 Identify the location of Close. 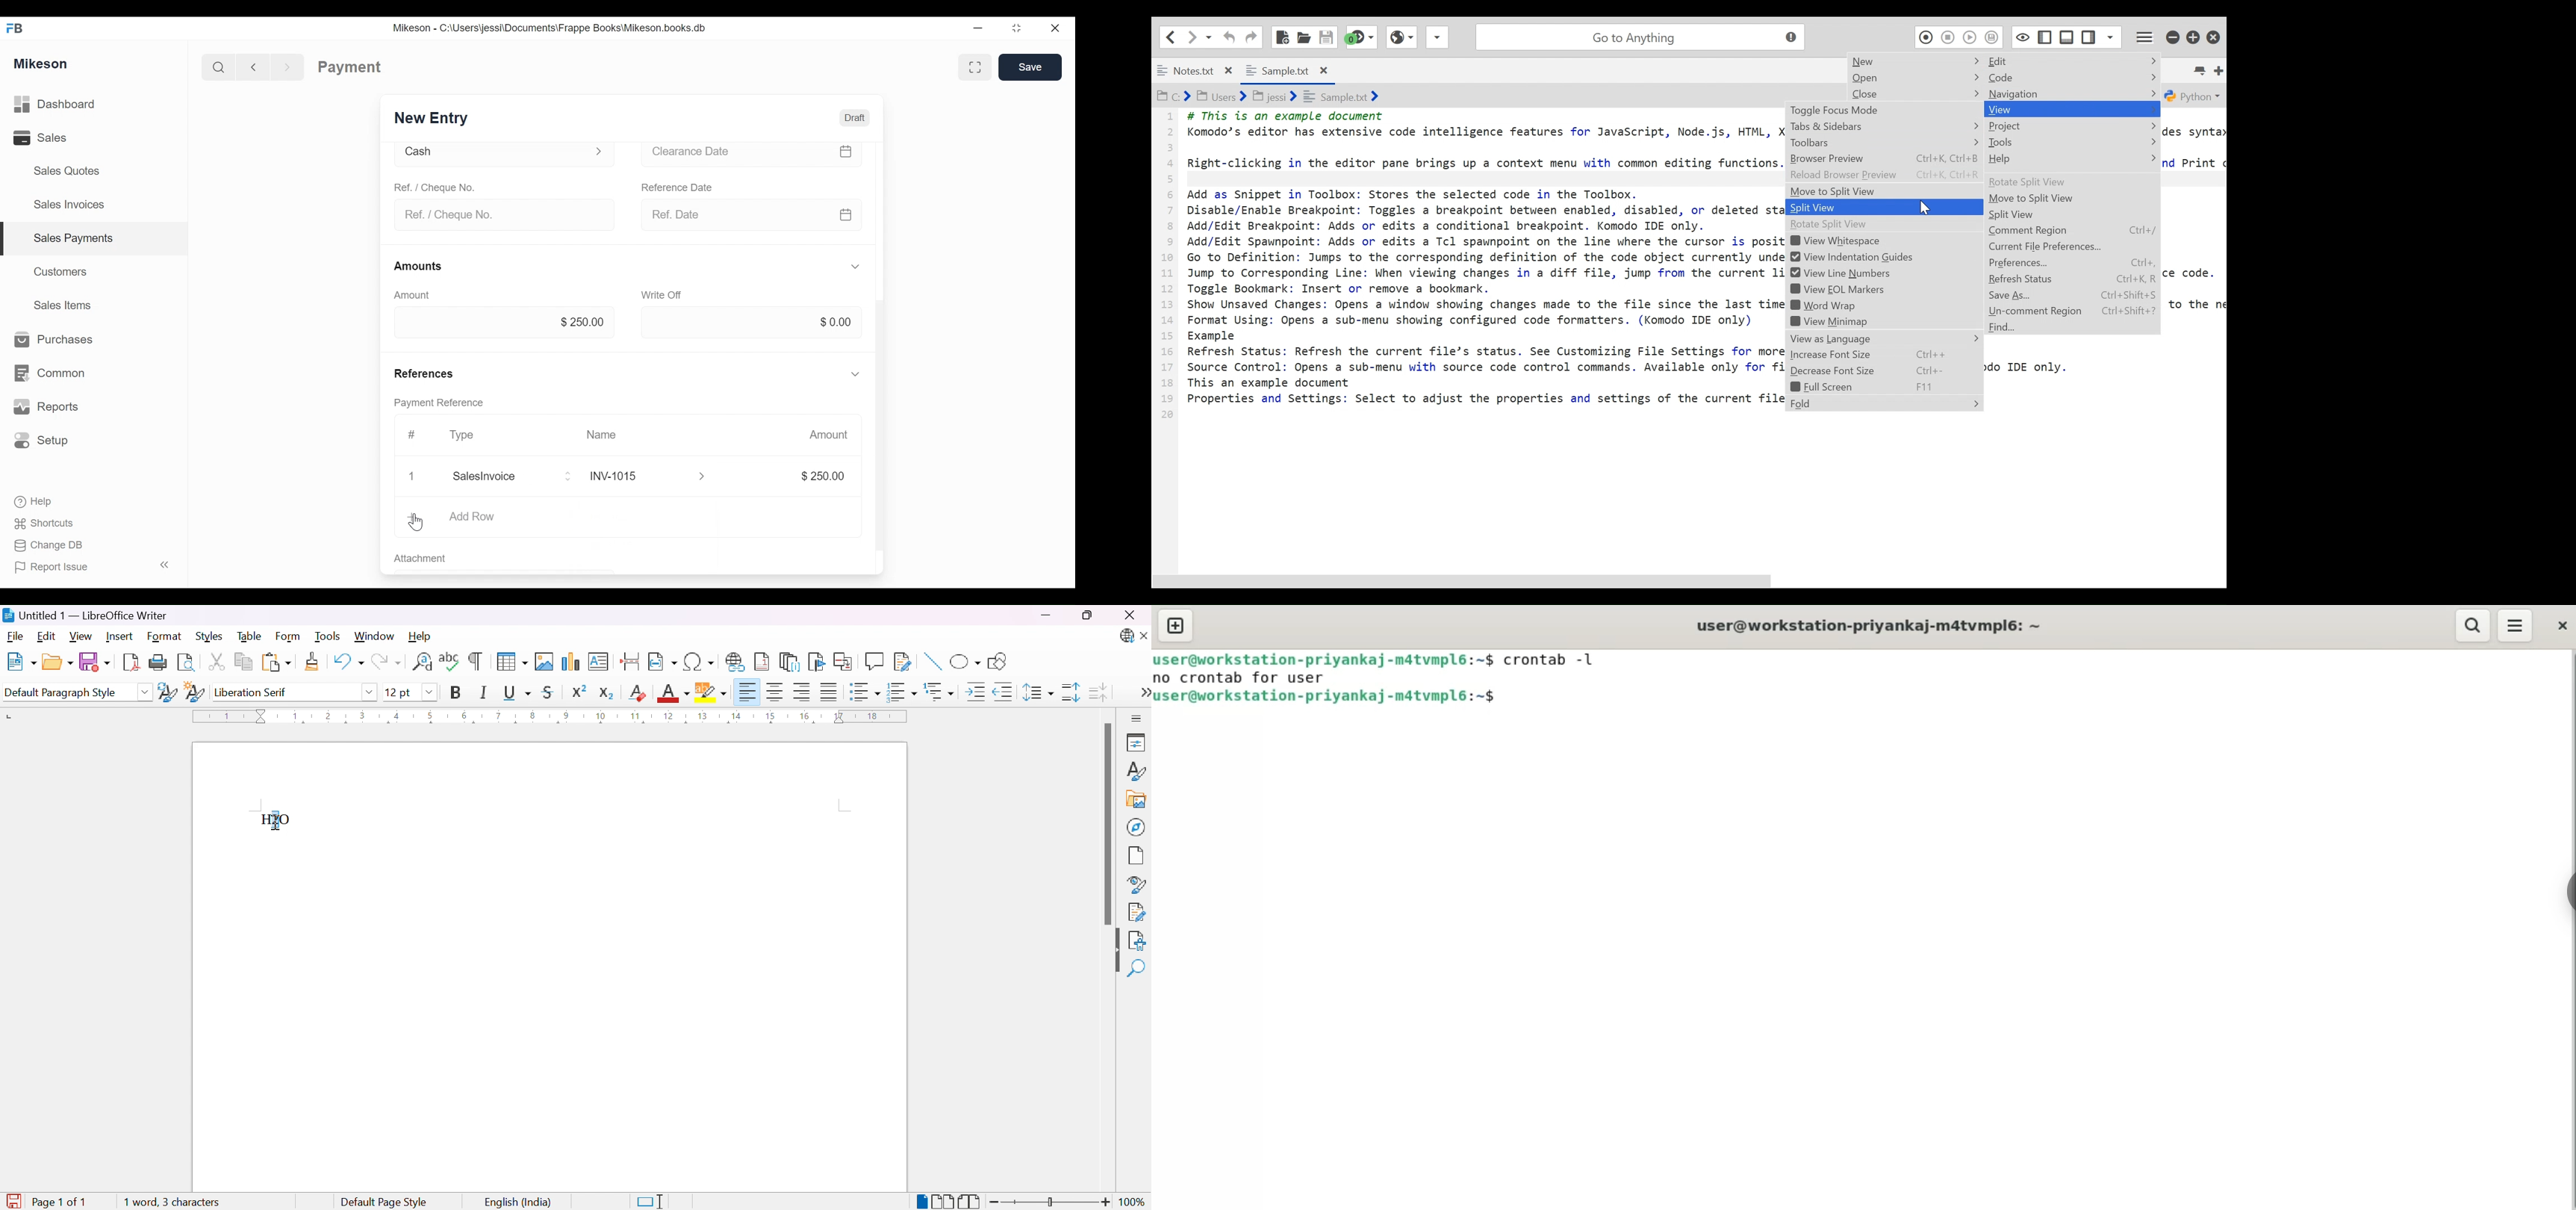
(411, 476).